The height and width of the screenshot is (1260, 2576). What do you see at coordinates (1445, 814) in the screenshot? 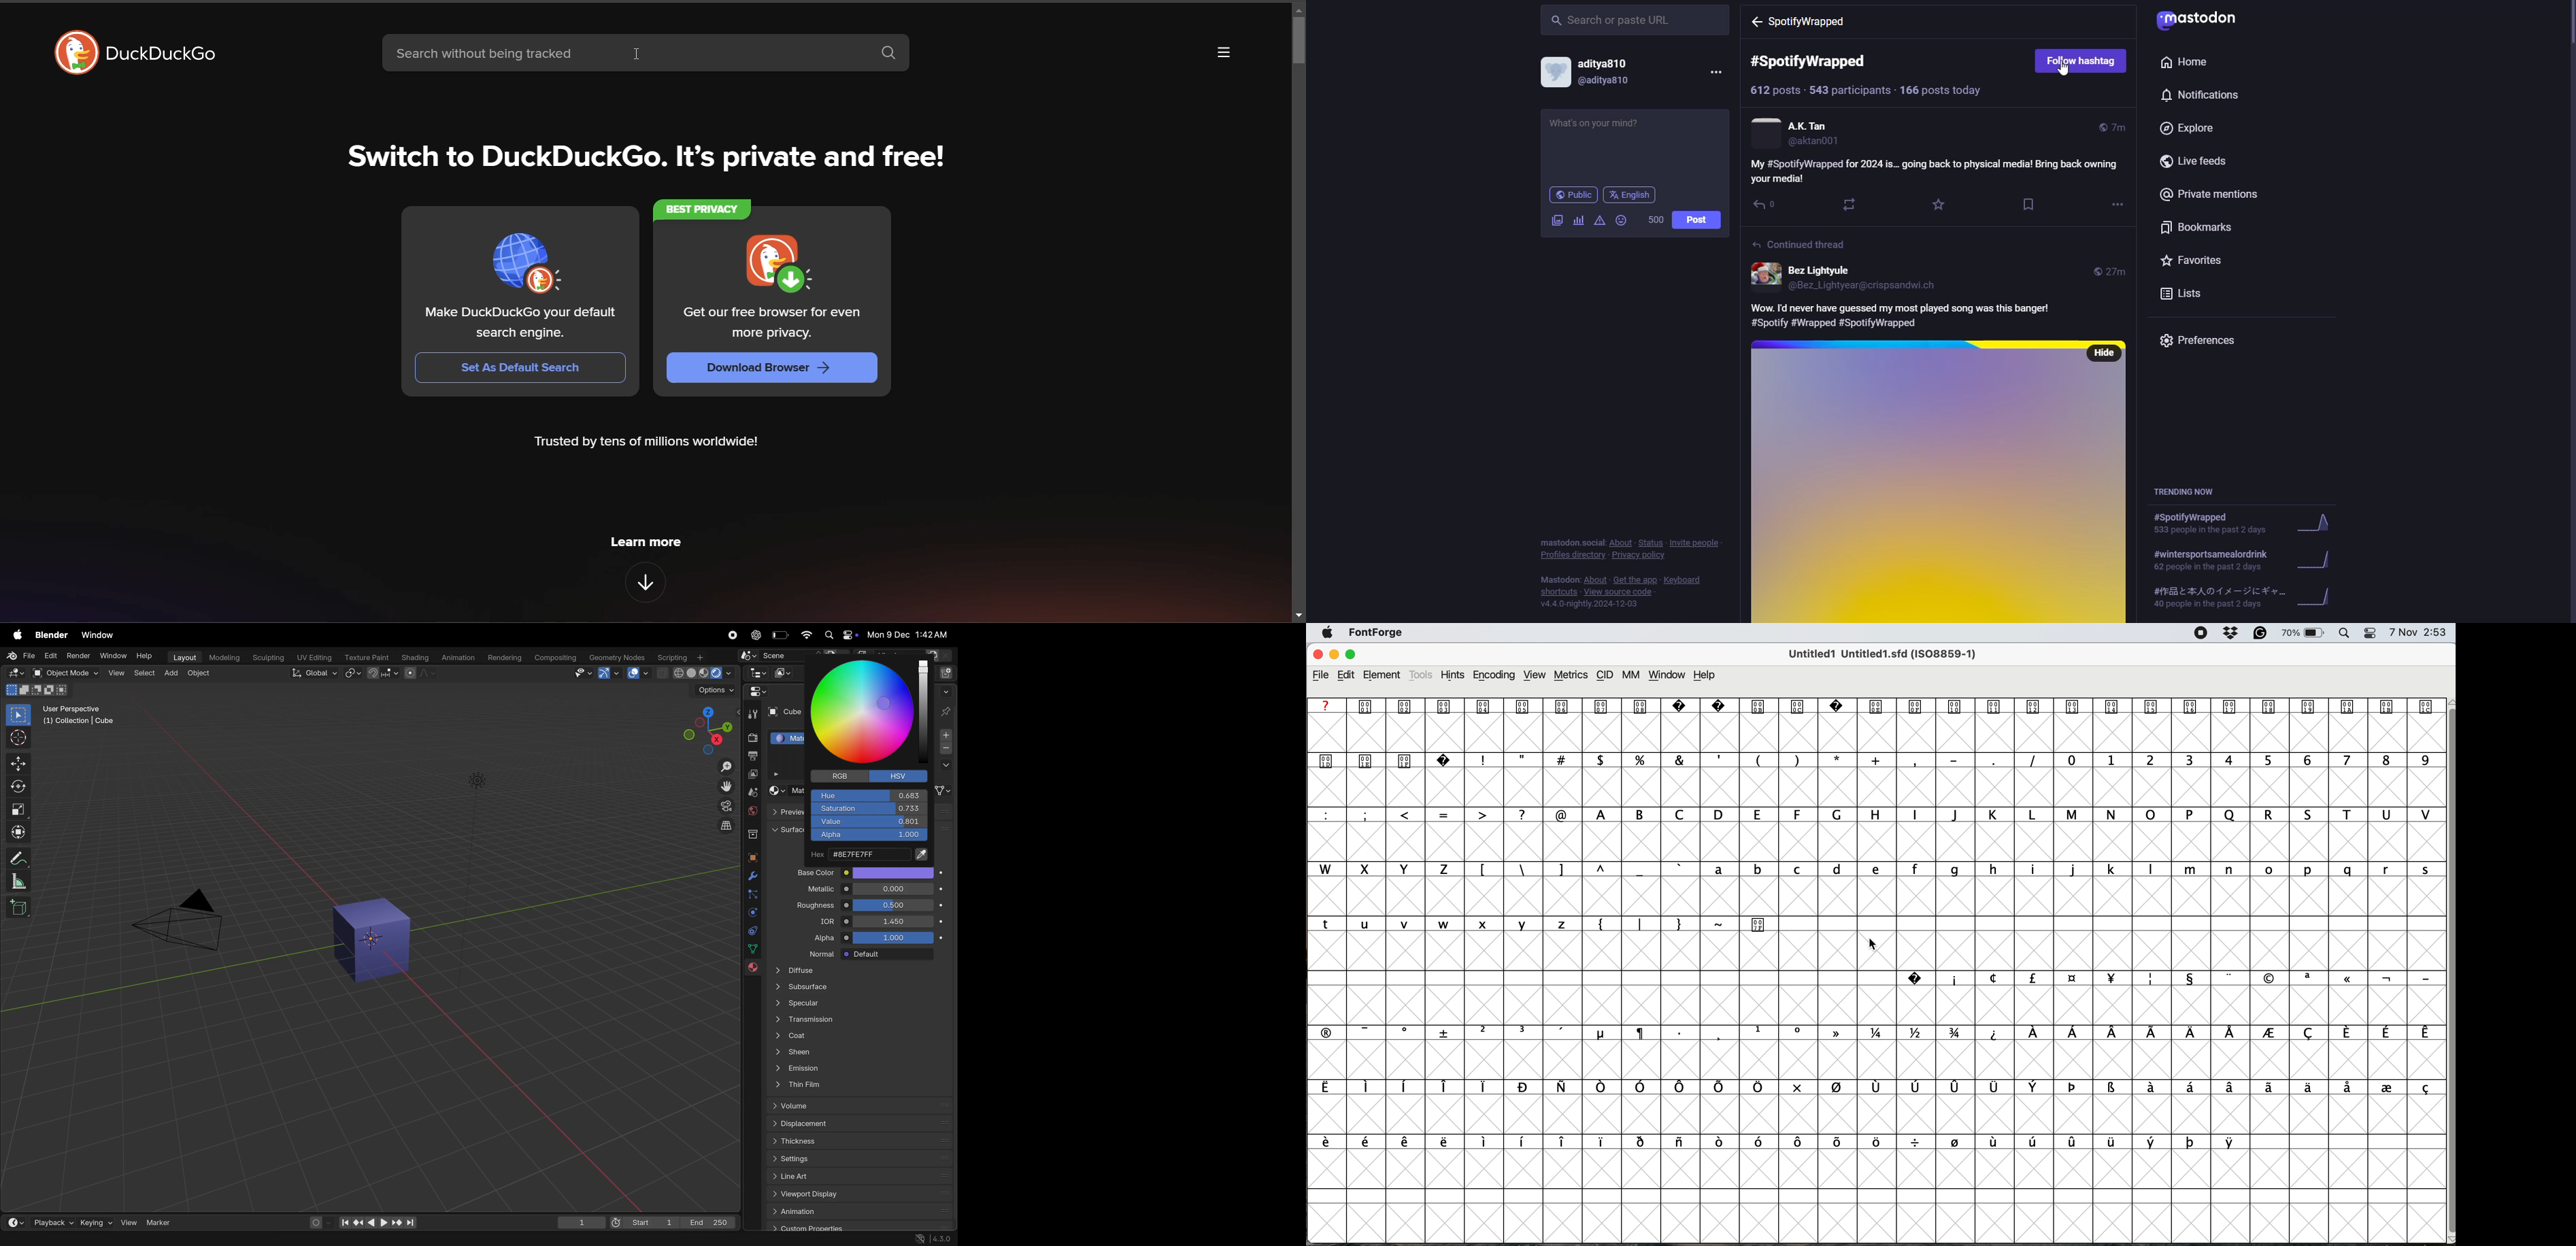
I see `special characters` at bounding box center [1445, 814].